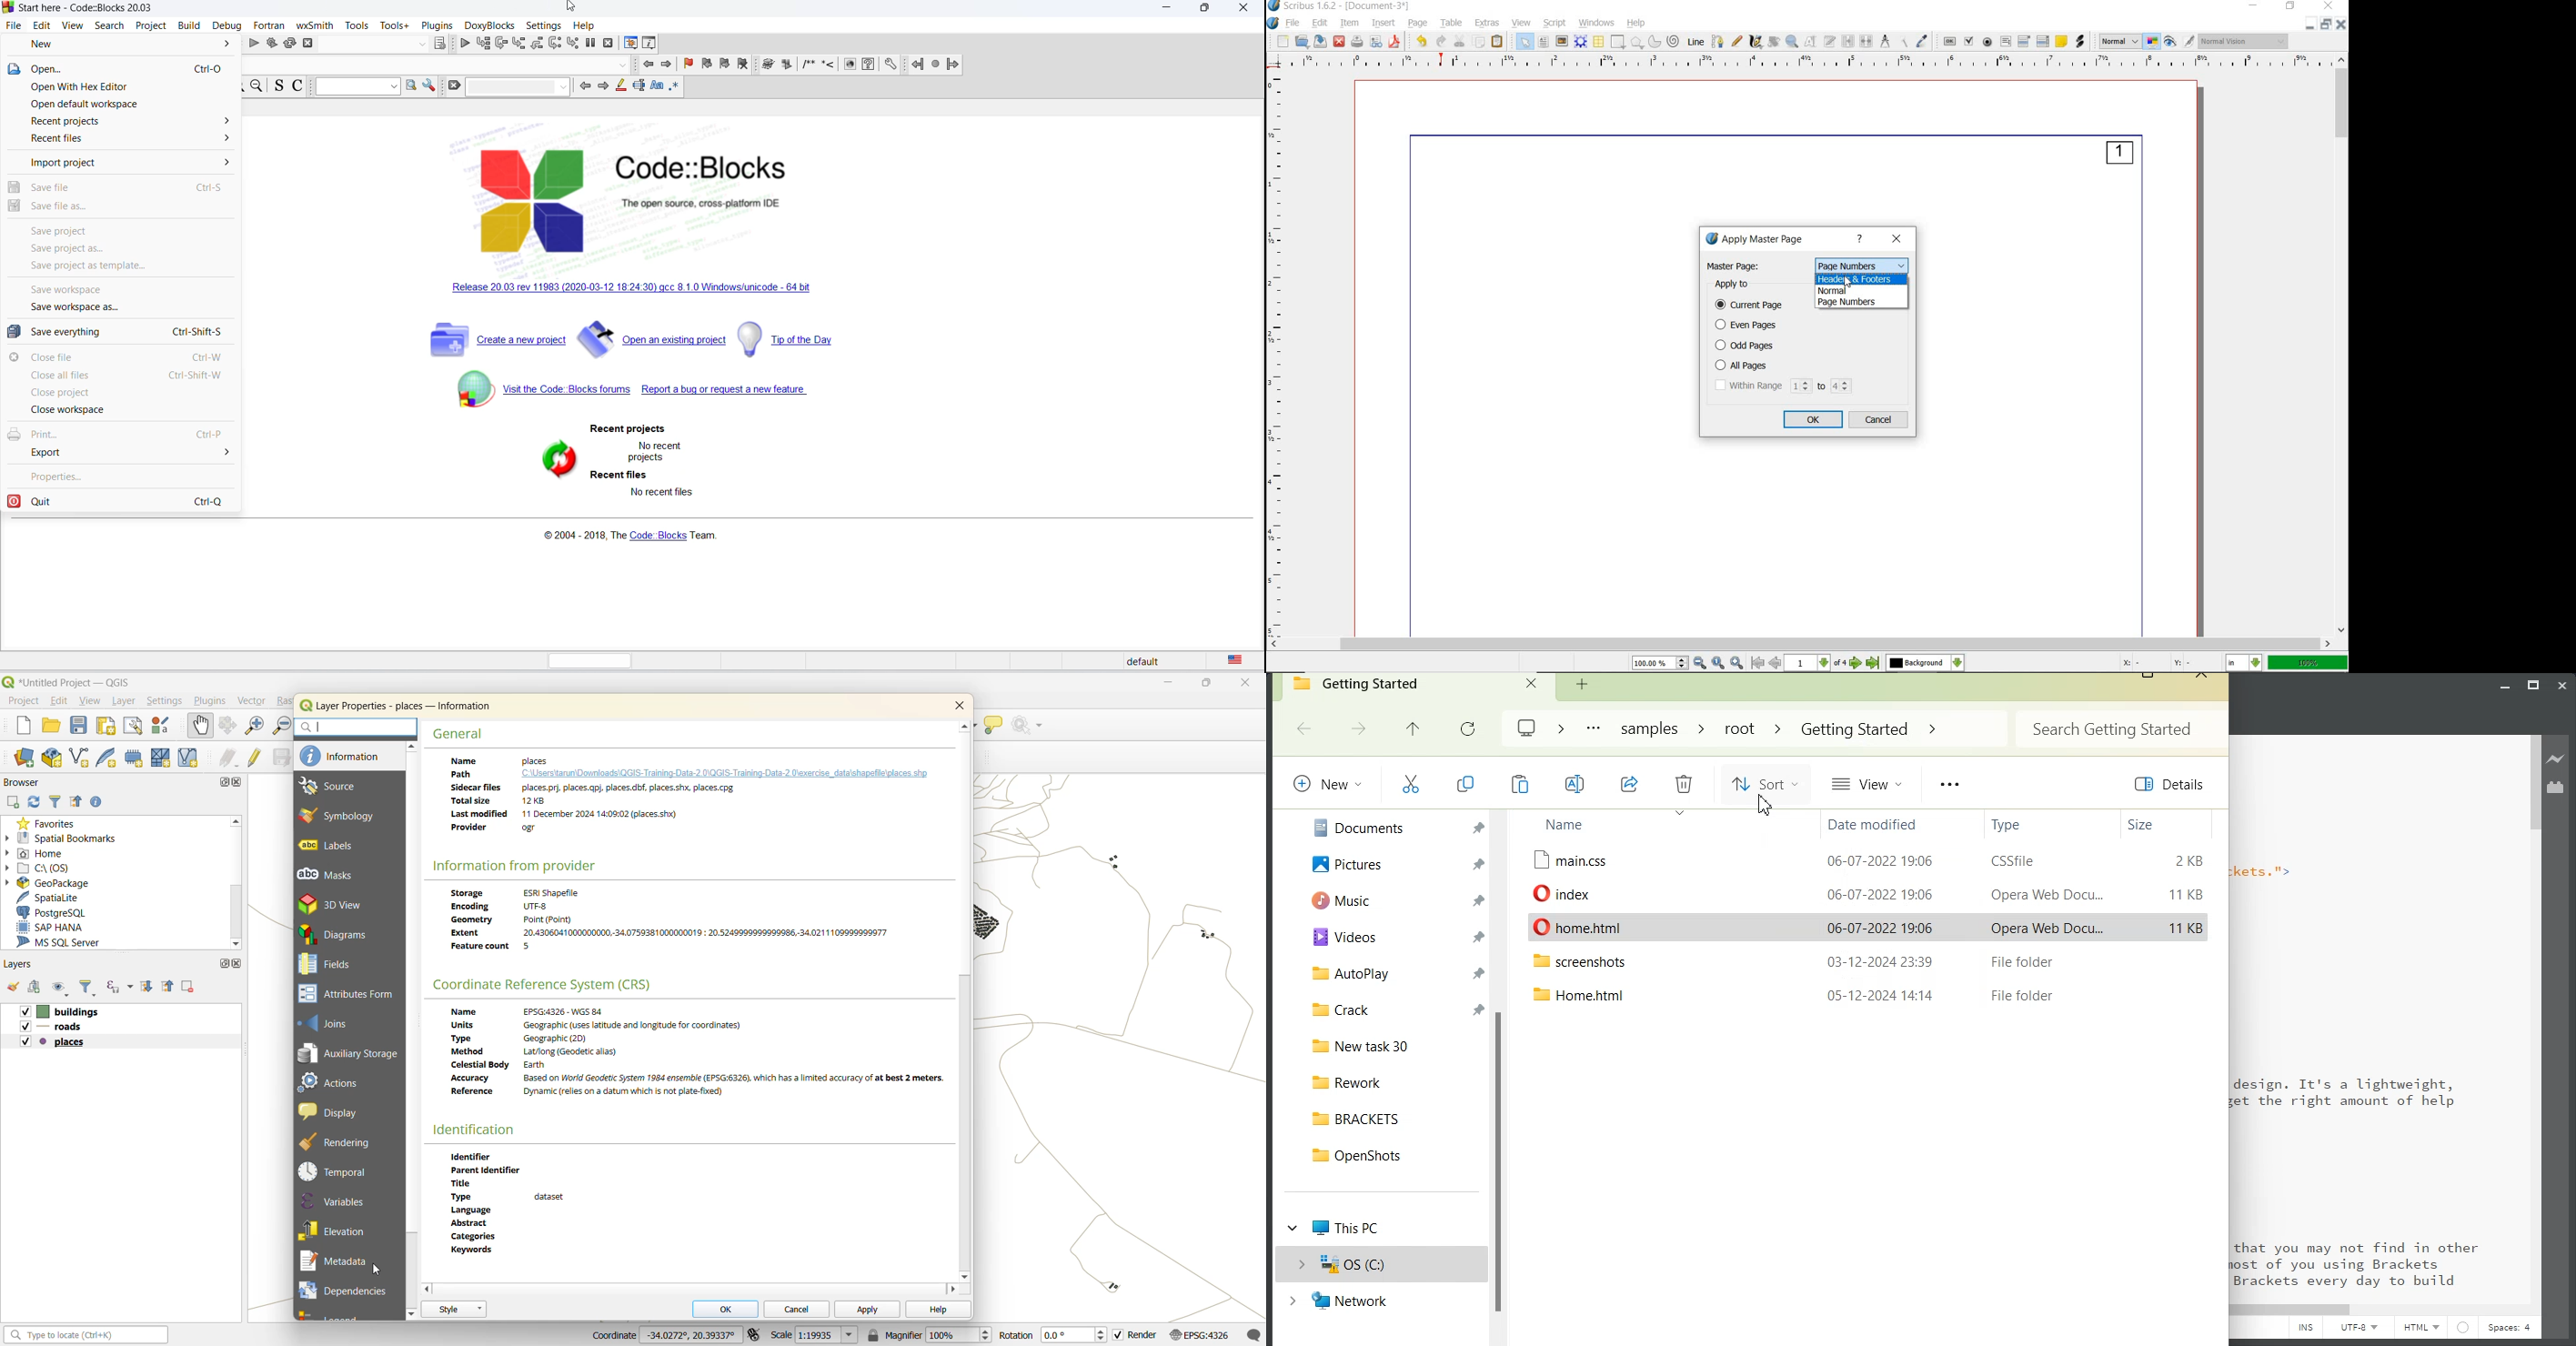  What do you see at coordinates (1392, 1082) in the screenshot?
I see `Rework File` at bounding box center [1392, 1082].